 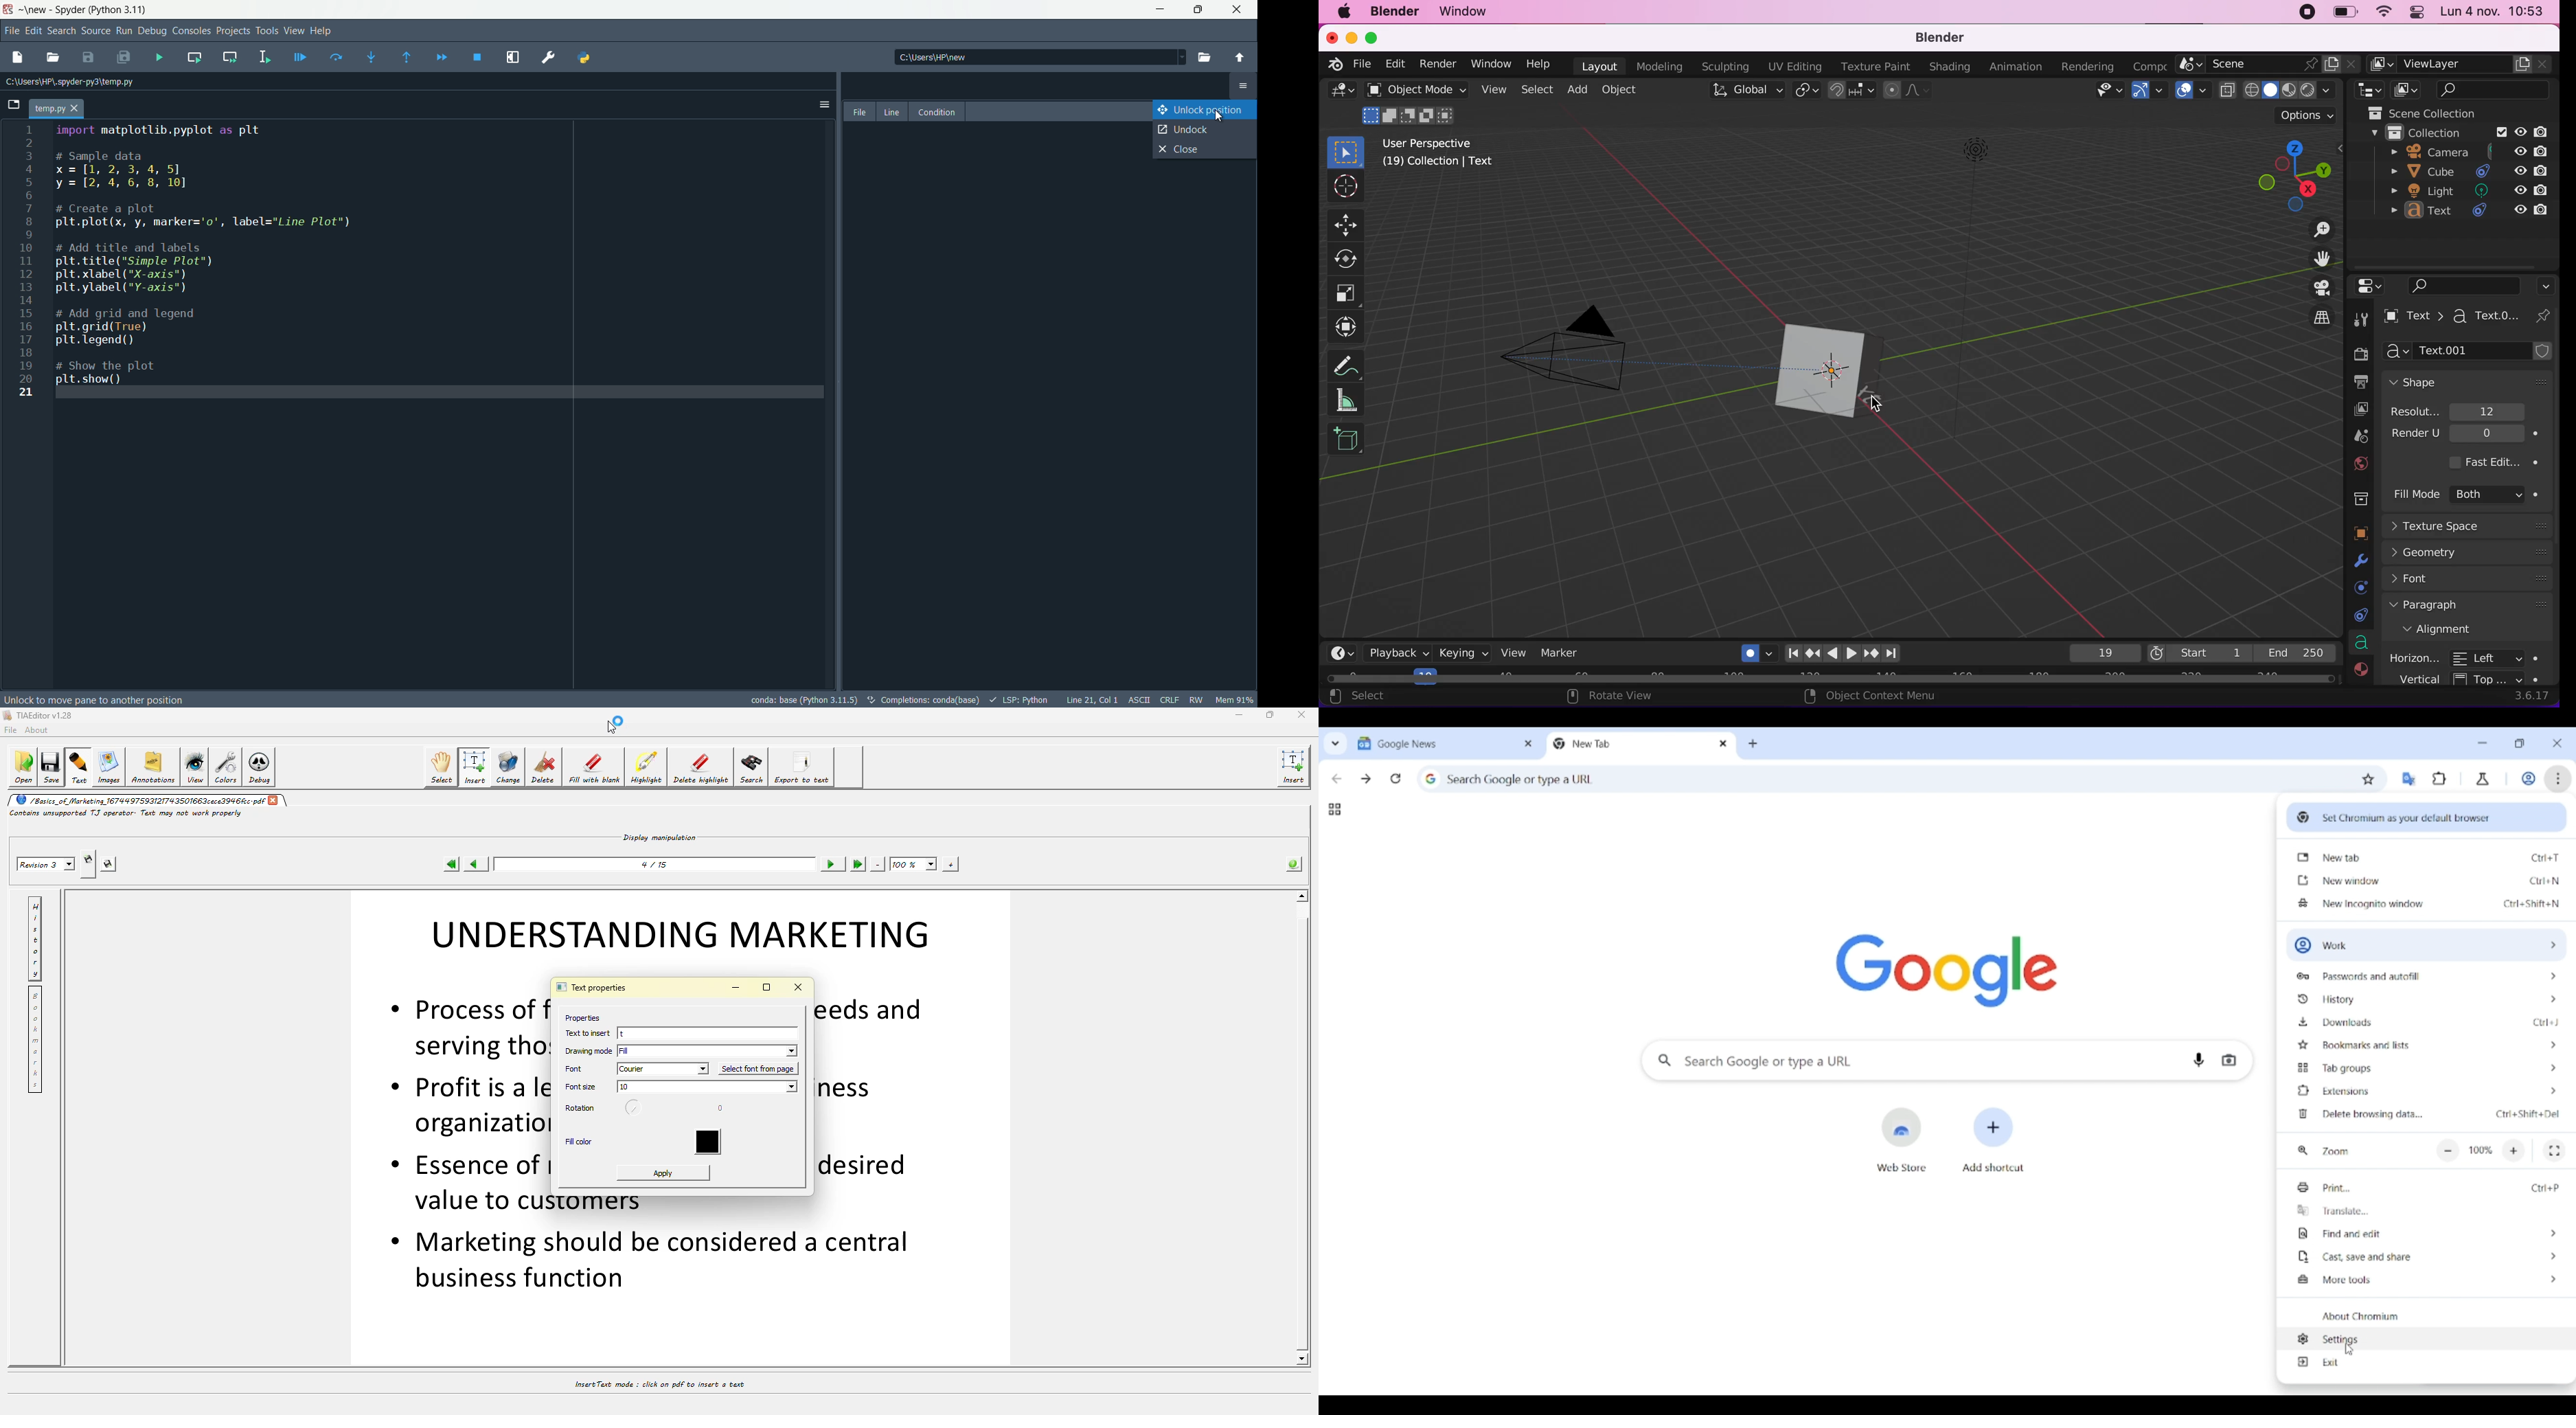 What do you see at coordinates (1091, 700) in the screenshot?
I see `line 21, Col 1` at bounding box center [1091, 700].